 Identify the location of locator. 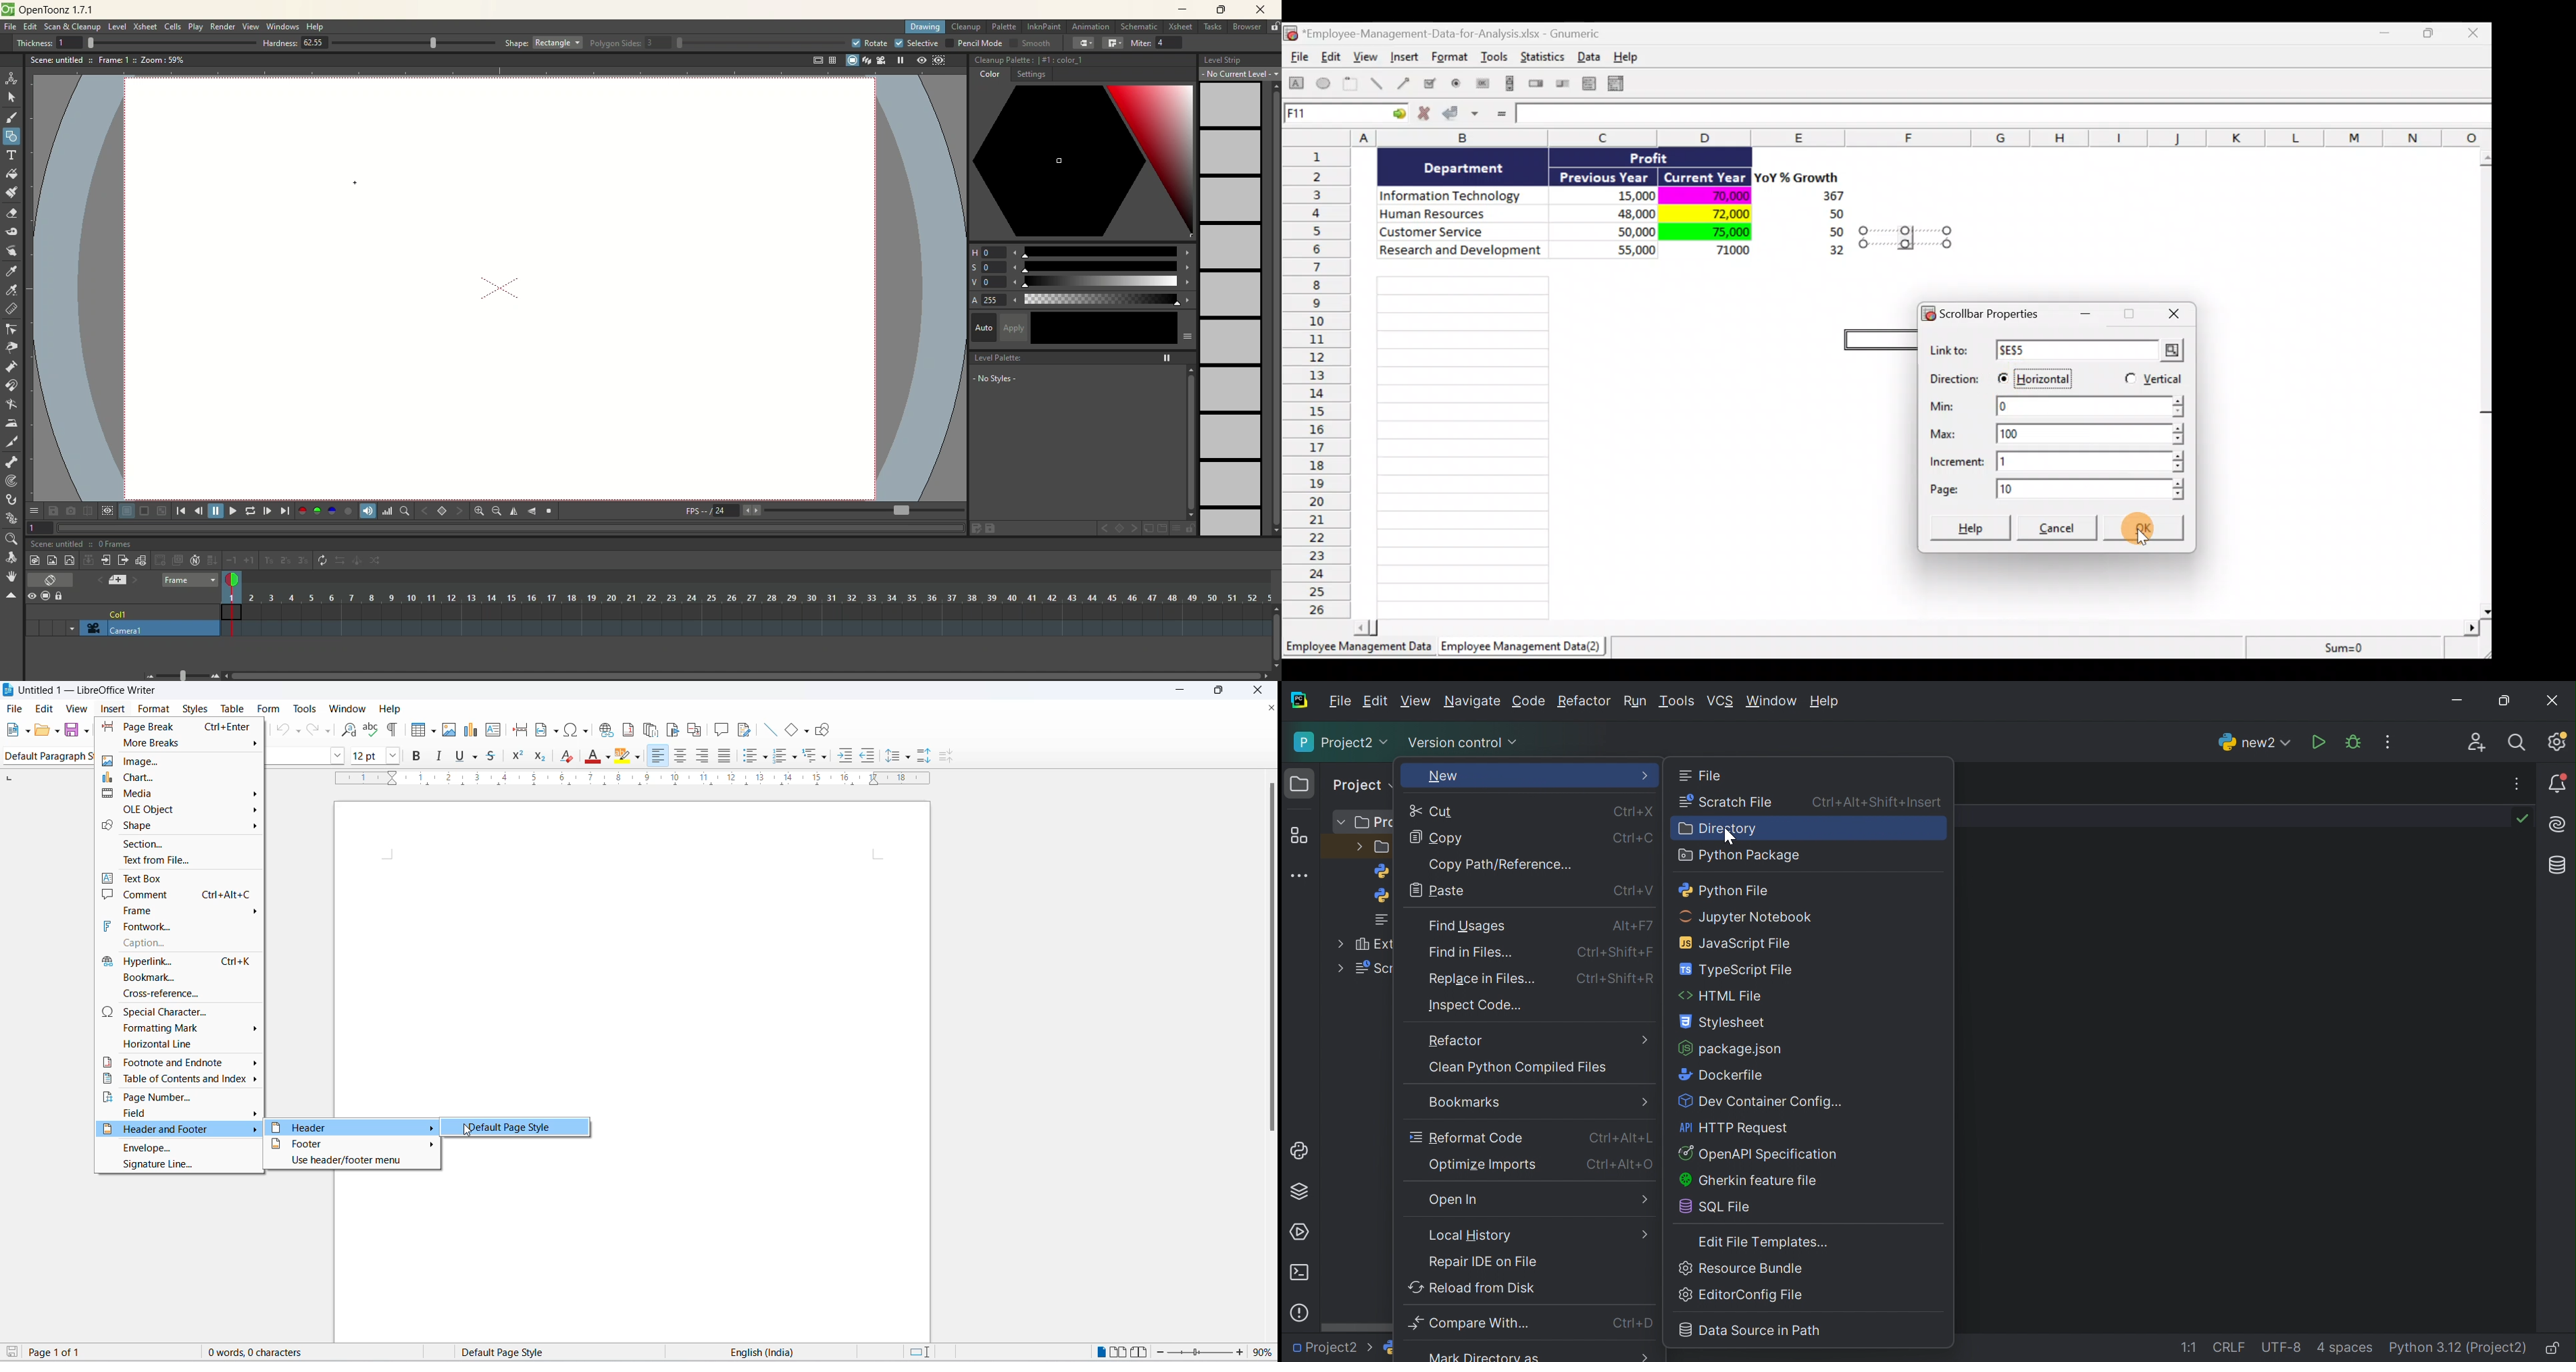
(404, 511).